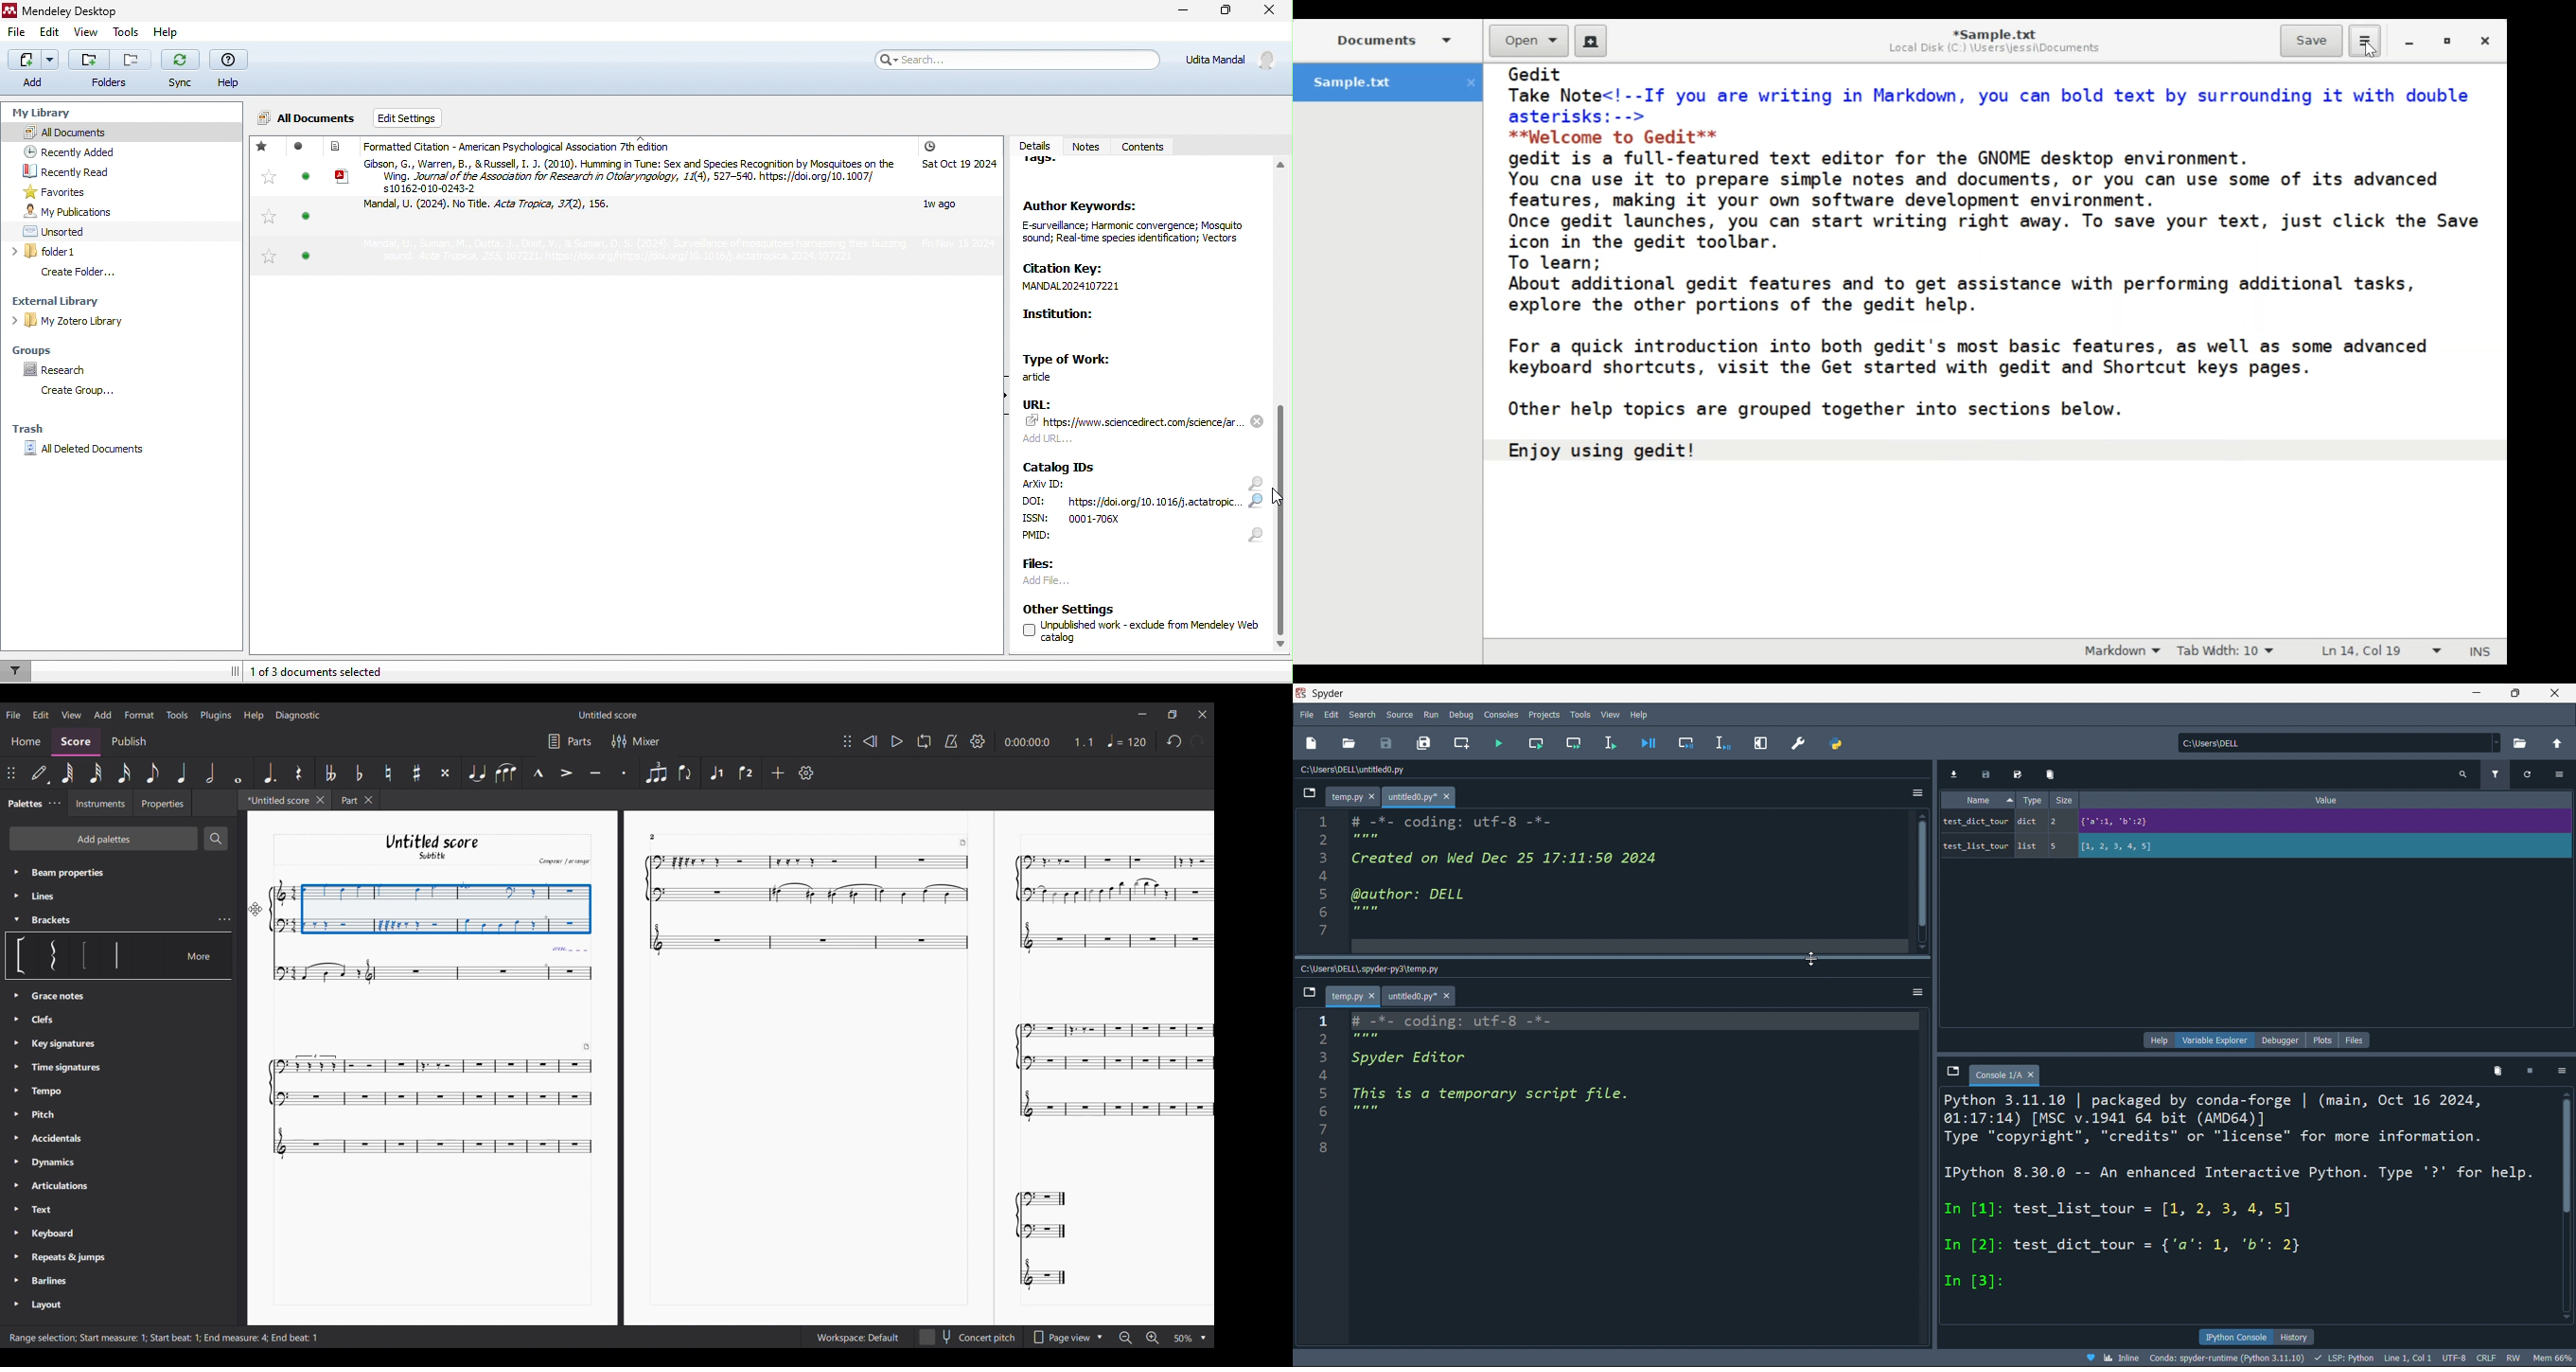 The image size is (2576, 1372). What do you see at coordinates (2021, 774) in the screenshot?
I see `save data as` at bounding box center [2021, 774].